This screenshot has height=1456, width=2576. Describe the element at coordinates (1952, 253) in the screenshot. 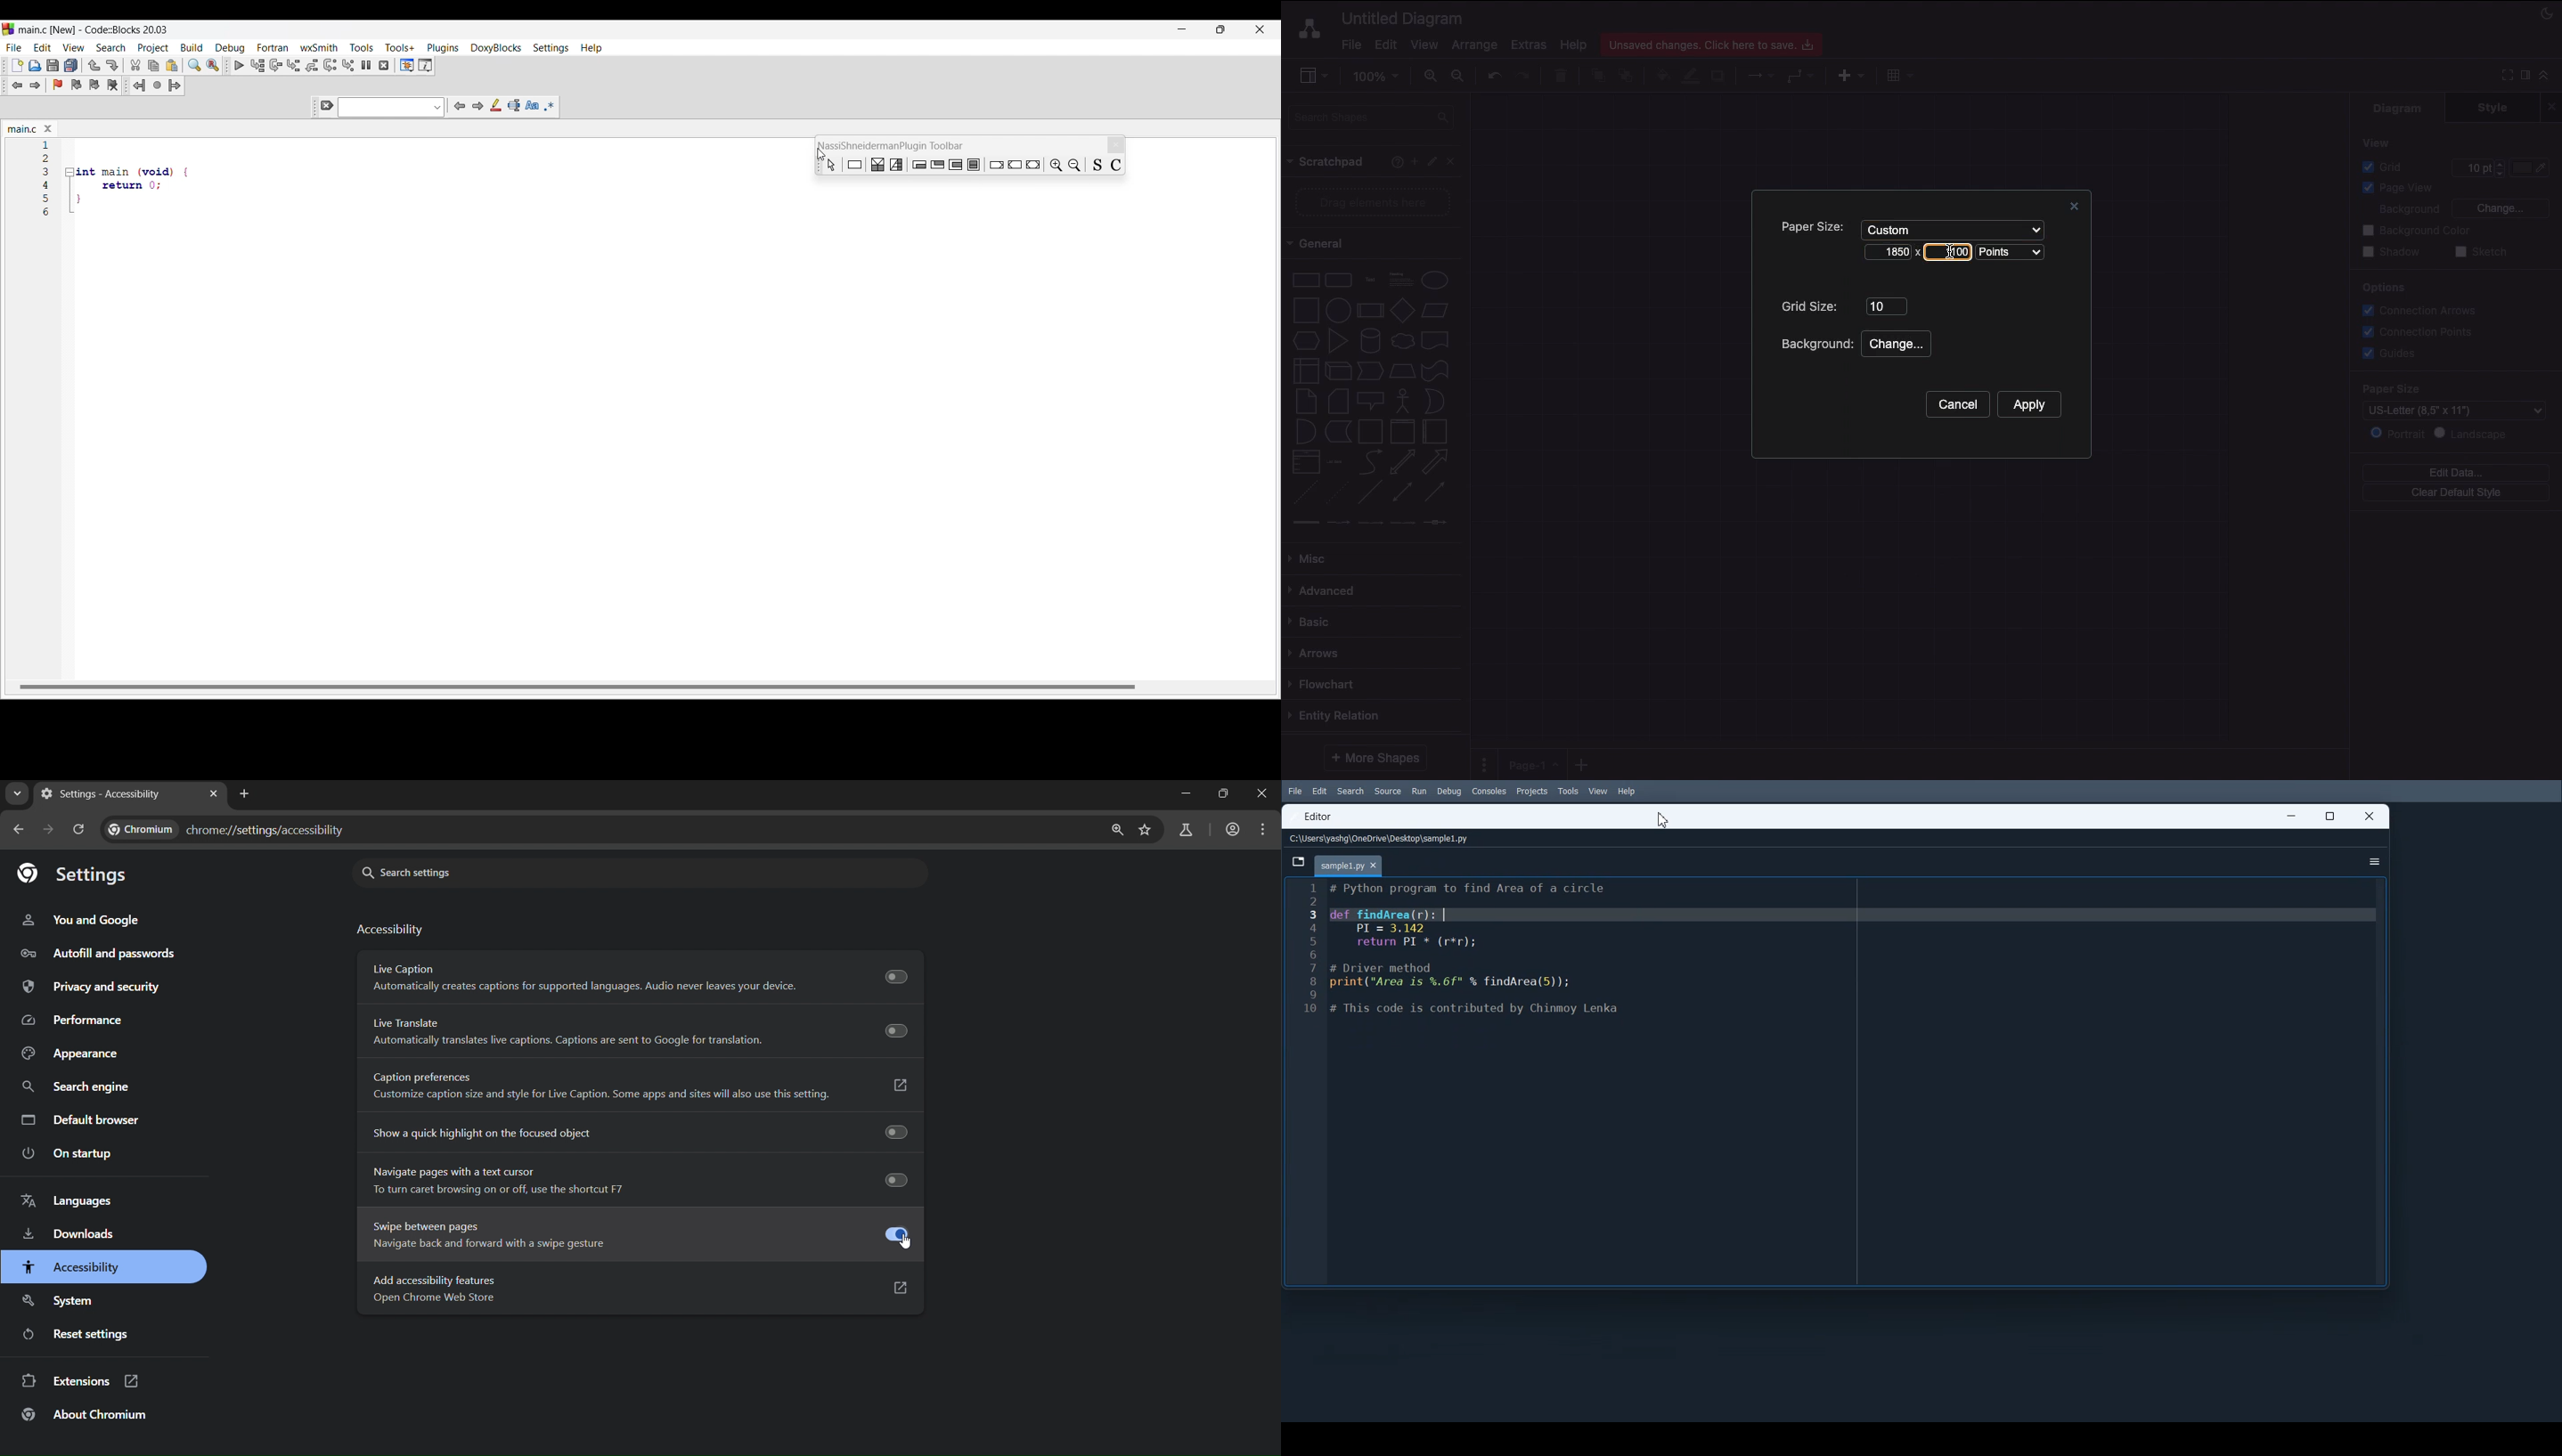

I see `Cursor` at that location.